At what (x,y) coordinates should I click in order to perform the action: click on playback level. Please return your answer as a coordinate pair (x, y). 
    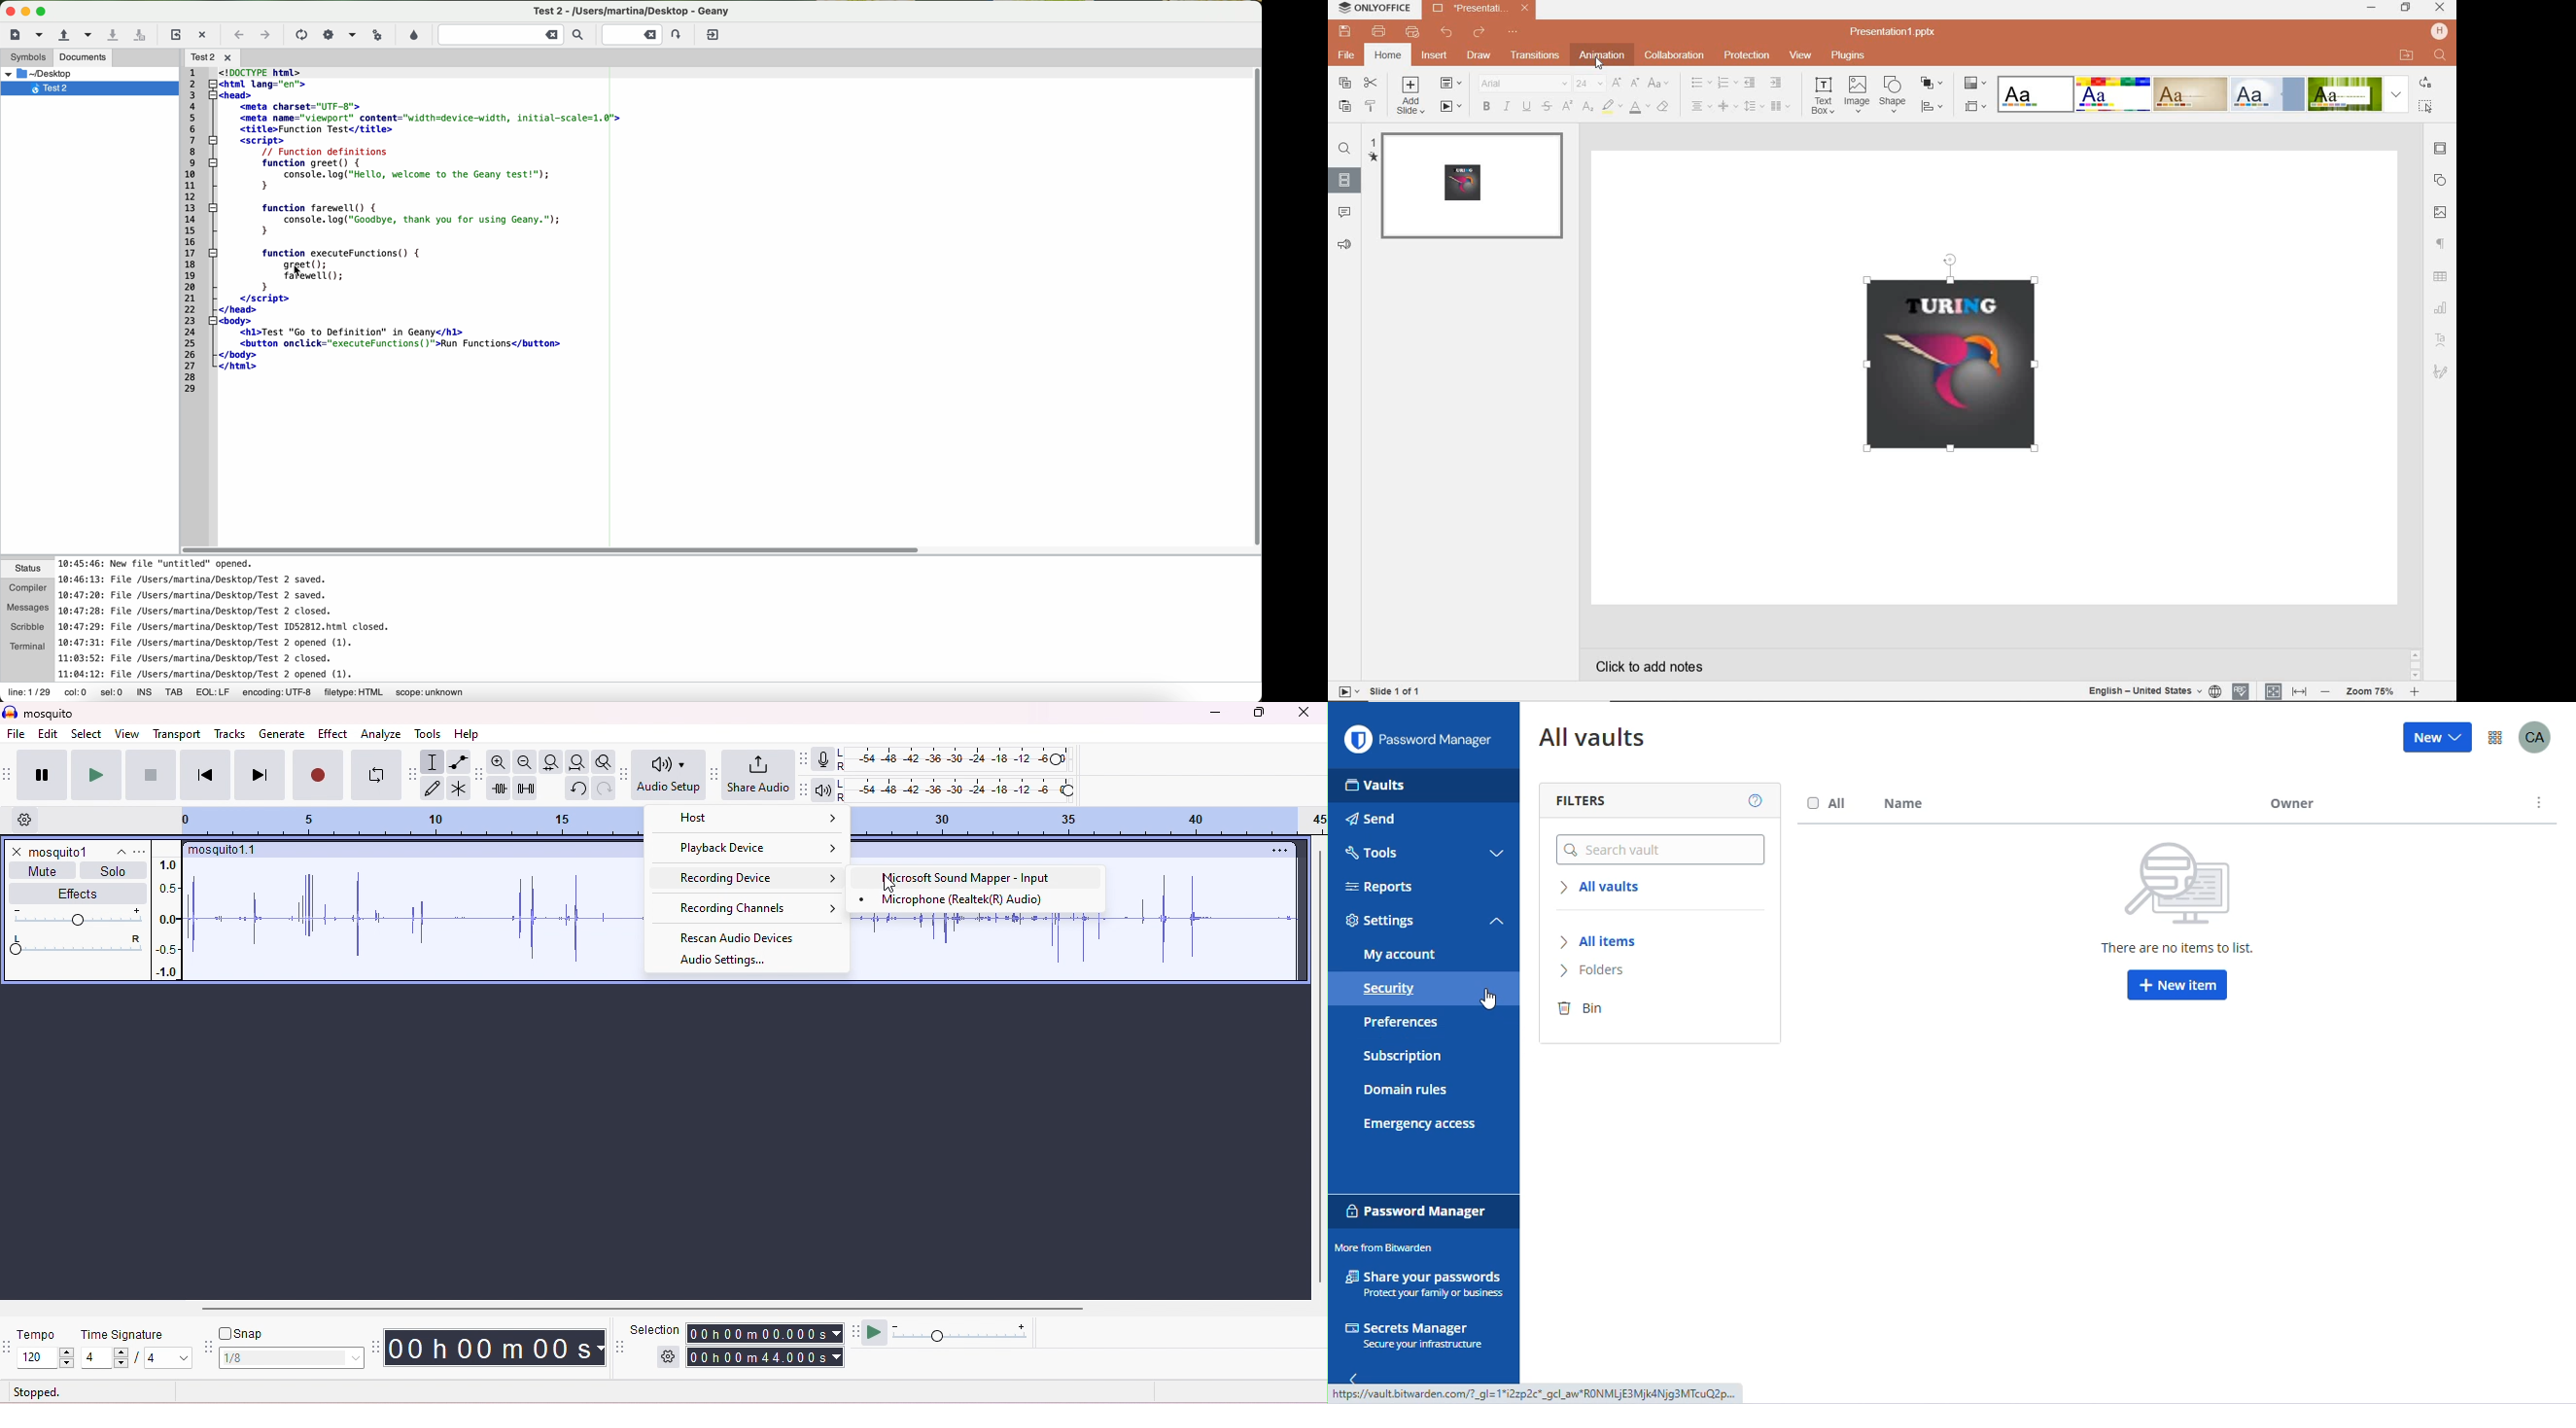
    Looking at the image, I should click on (956, 791).